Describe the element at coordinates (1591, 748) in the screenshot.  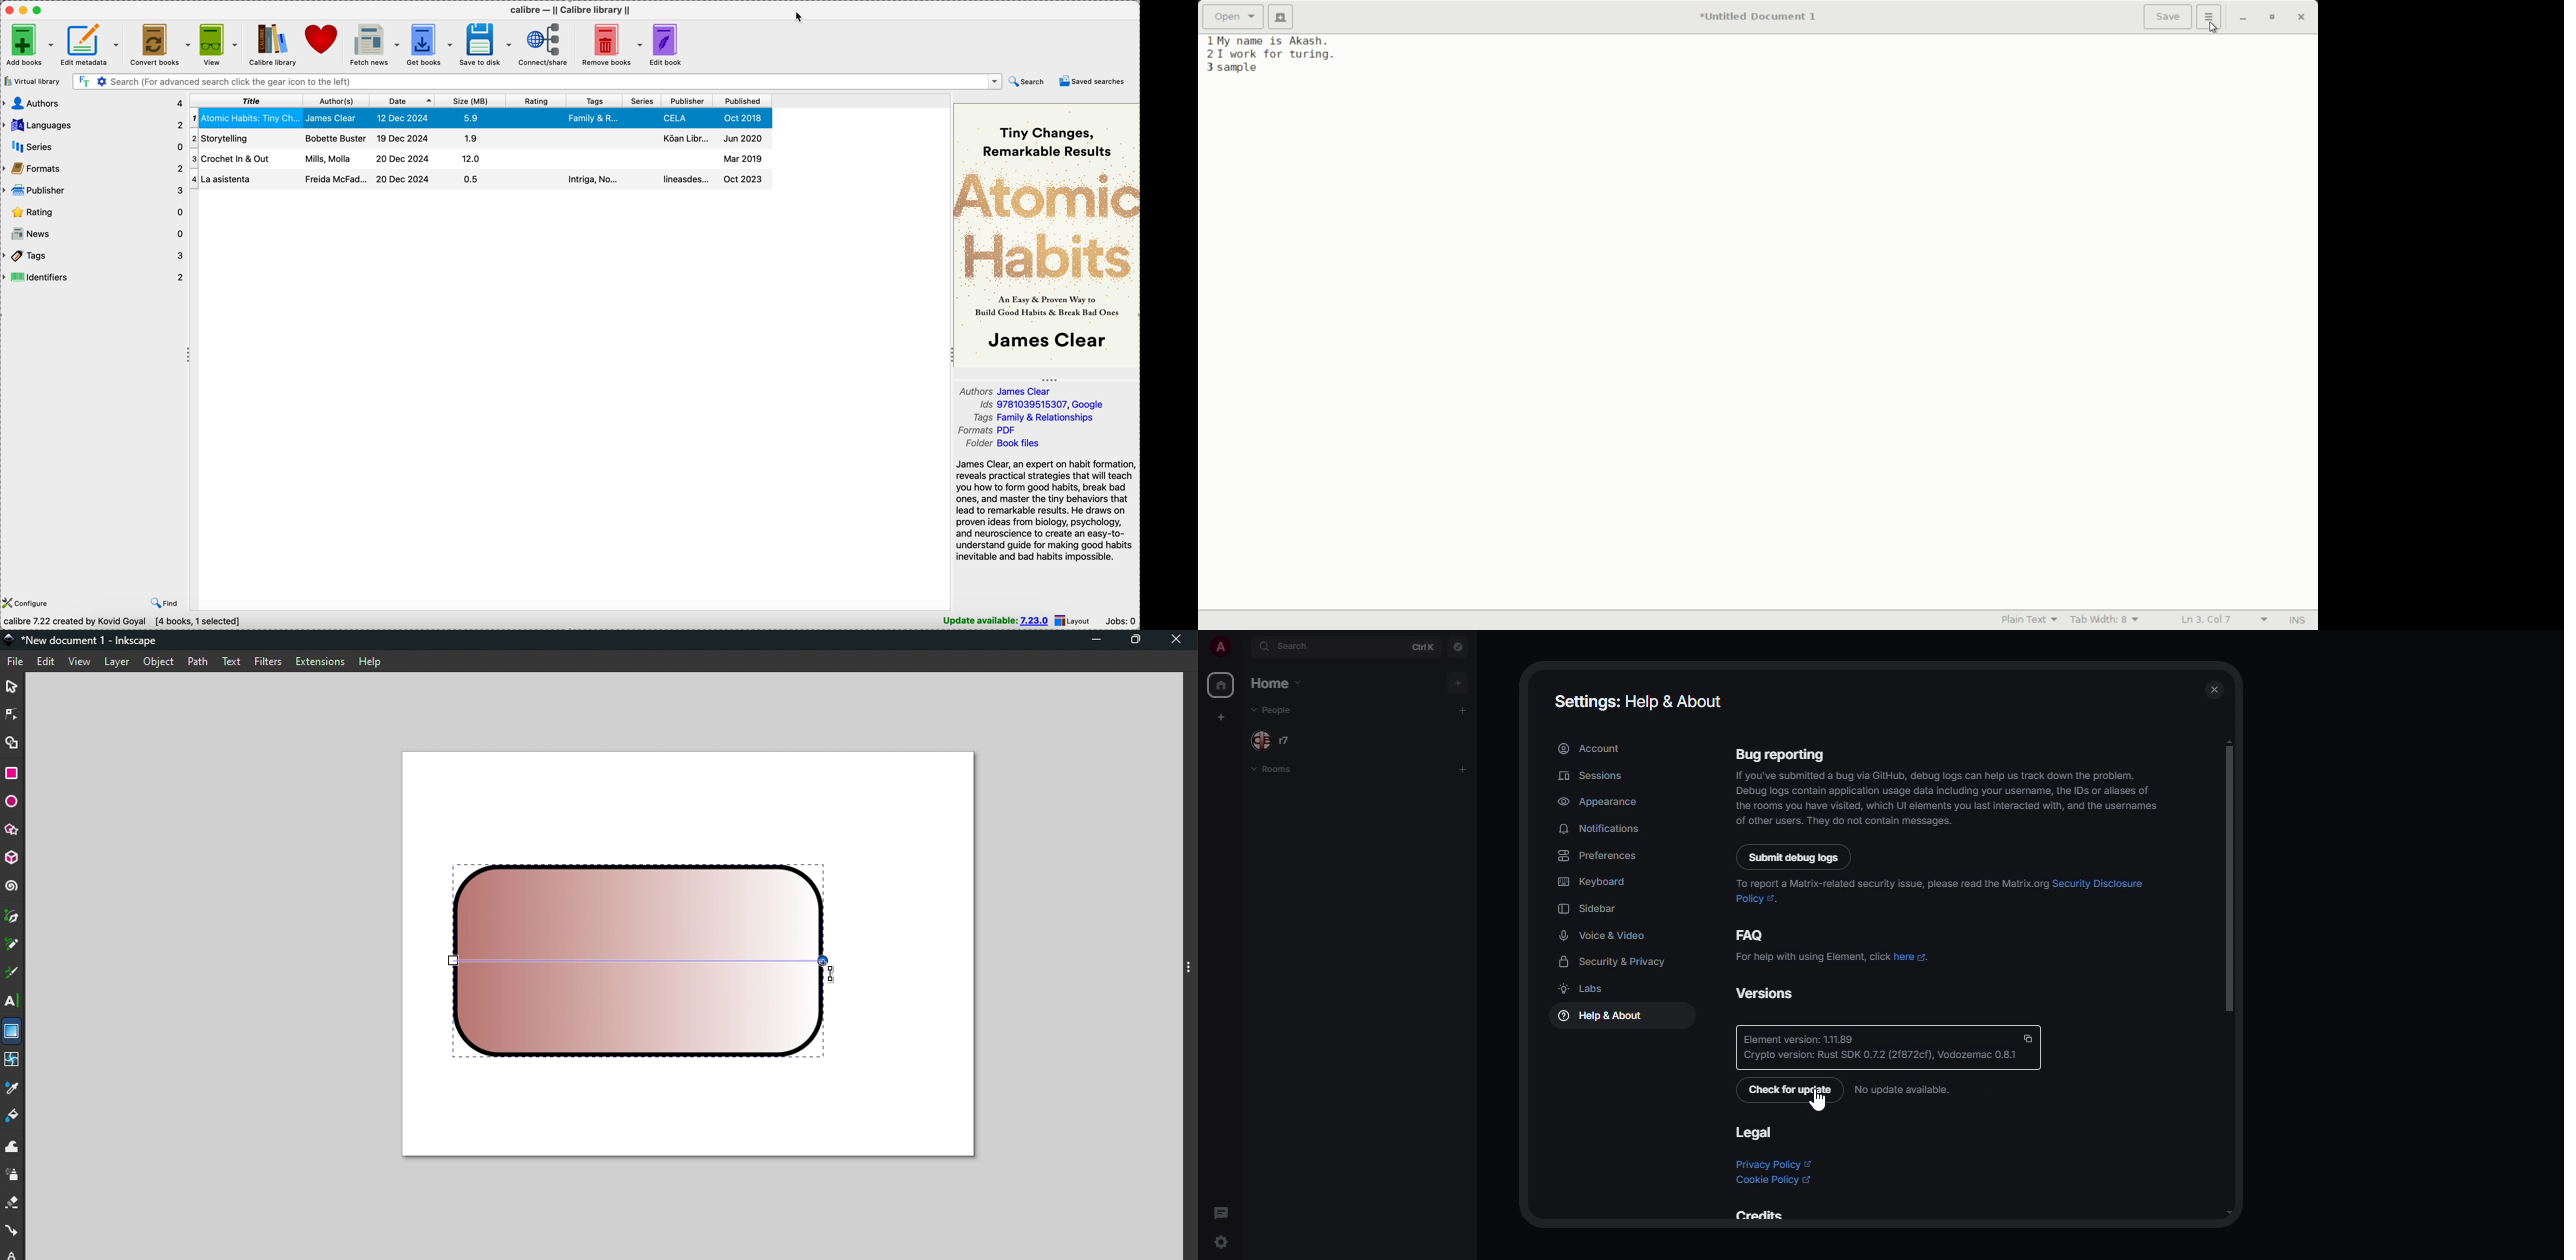
I see `account` at that location.